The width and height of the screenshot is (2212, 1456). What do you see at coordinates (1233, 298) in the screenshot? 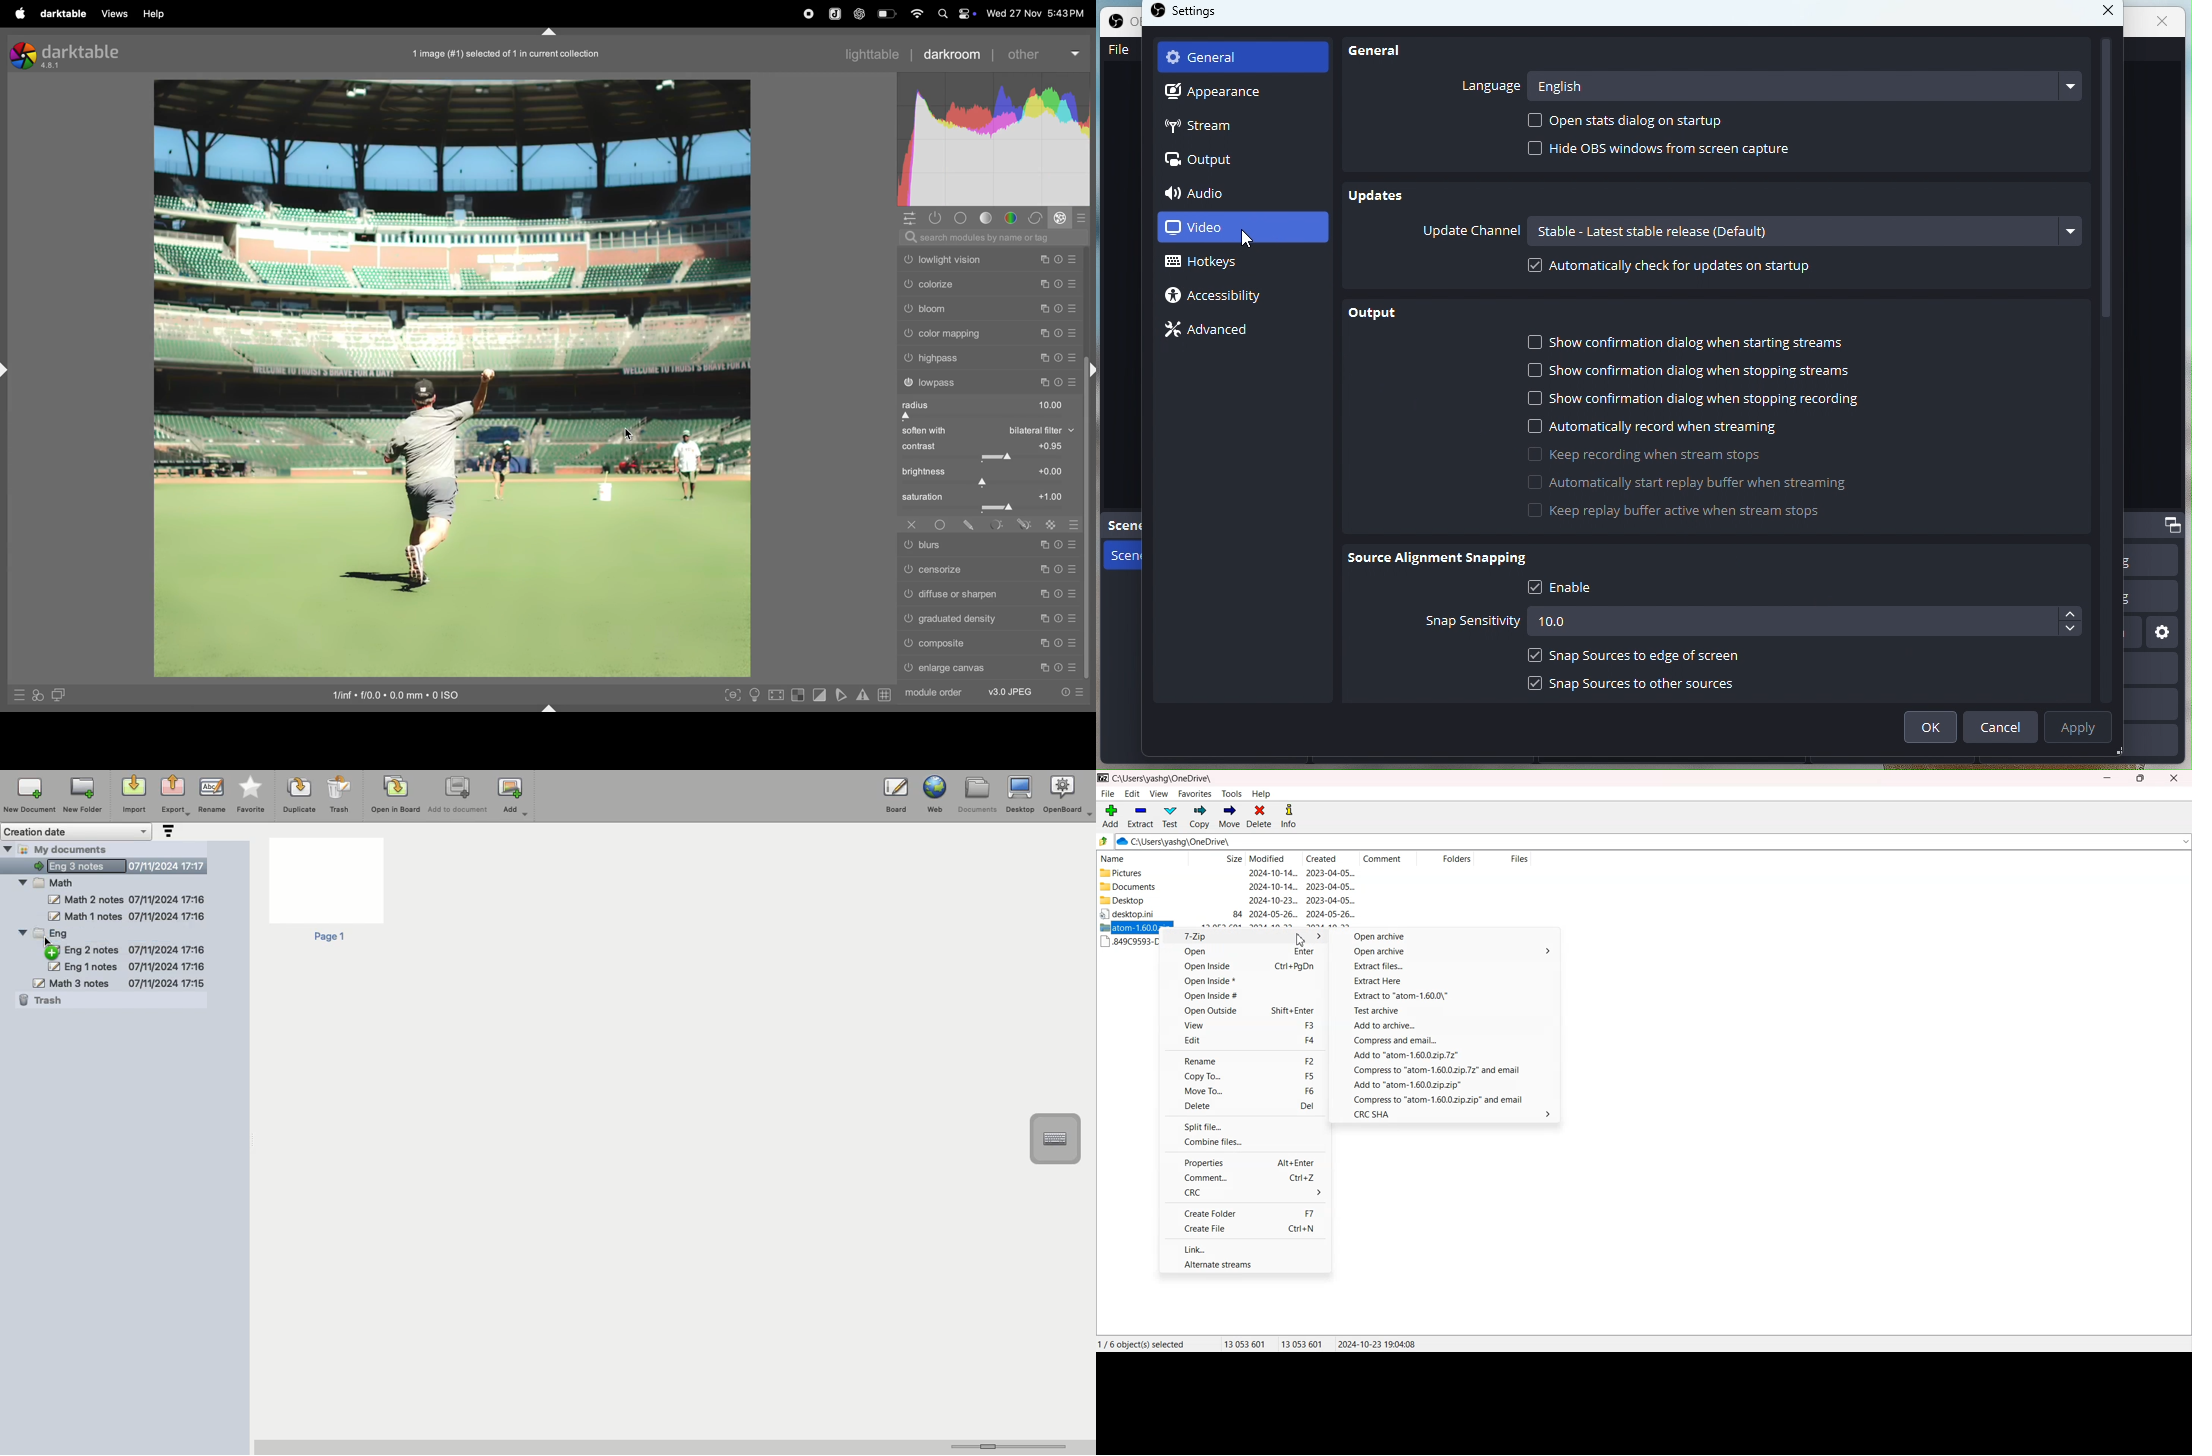
I see `Accesibility` at bounding box center [1233, 298].